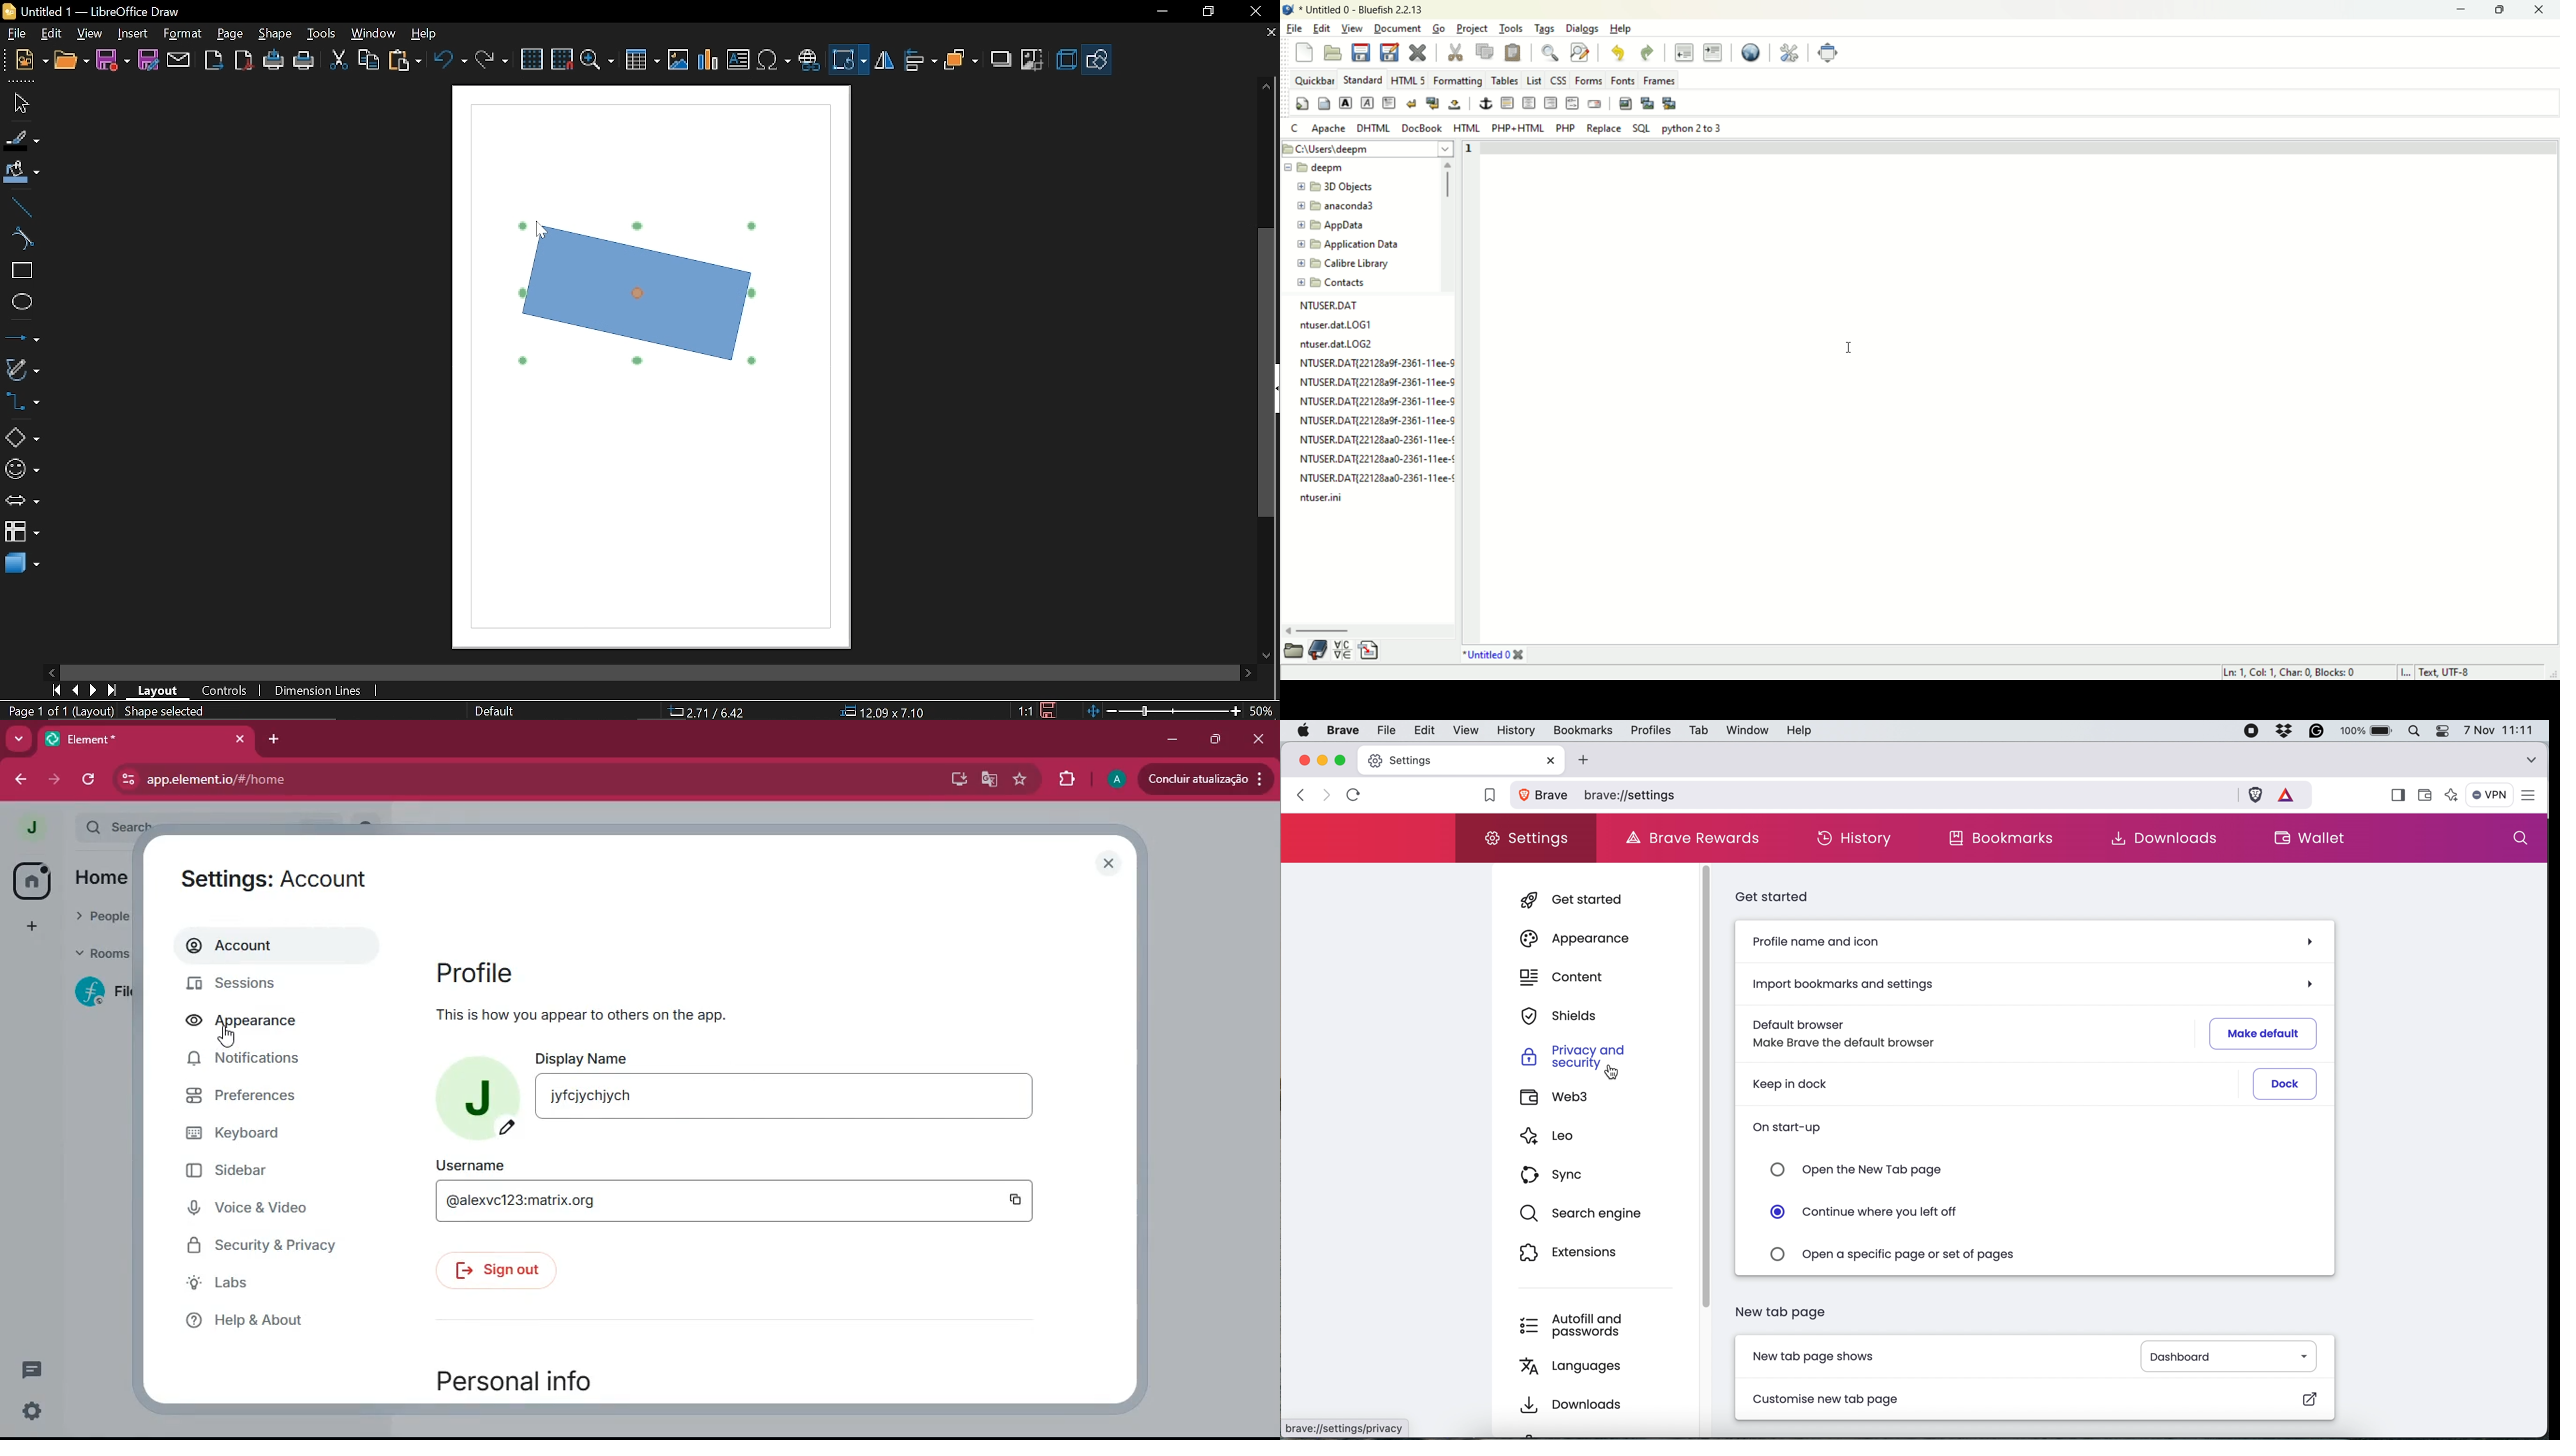 The image size is (2576, 1456). Describe the element at coordinates (158, 691) in the screenshot. I see `Layout` at that location.